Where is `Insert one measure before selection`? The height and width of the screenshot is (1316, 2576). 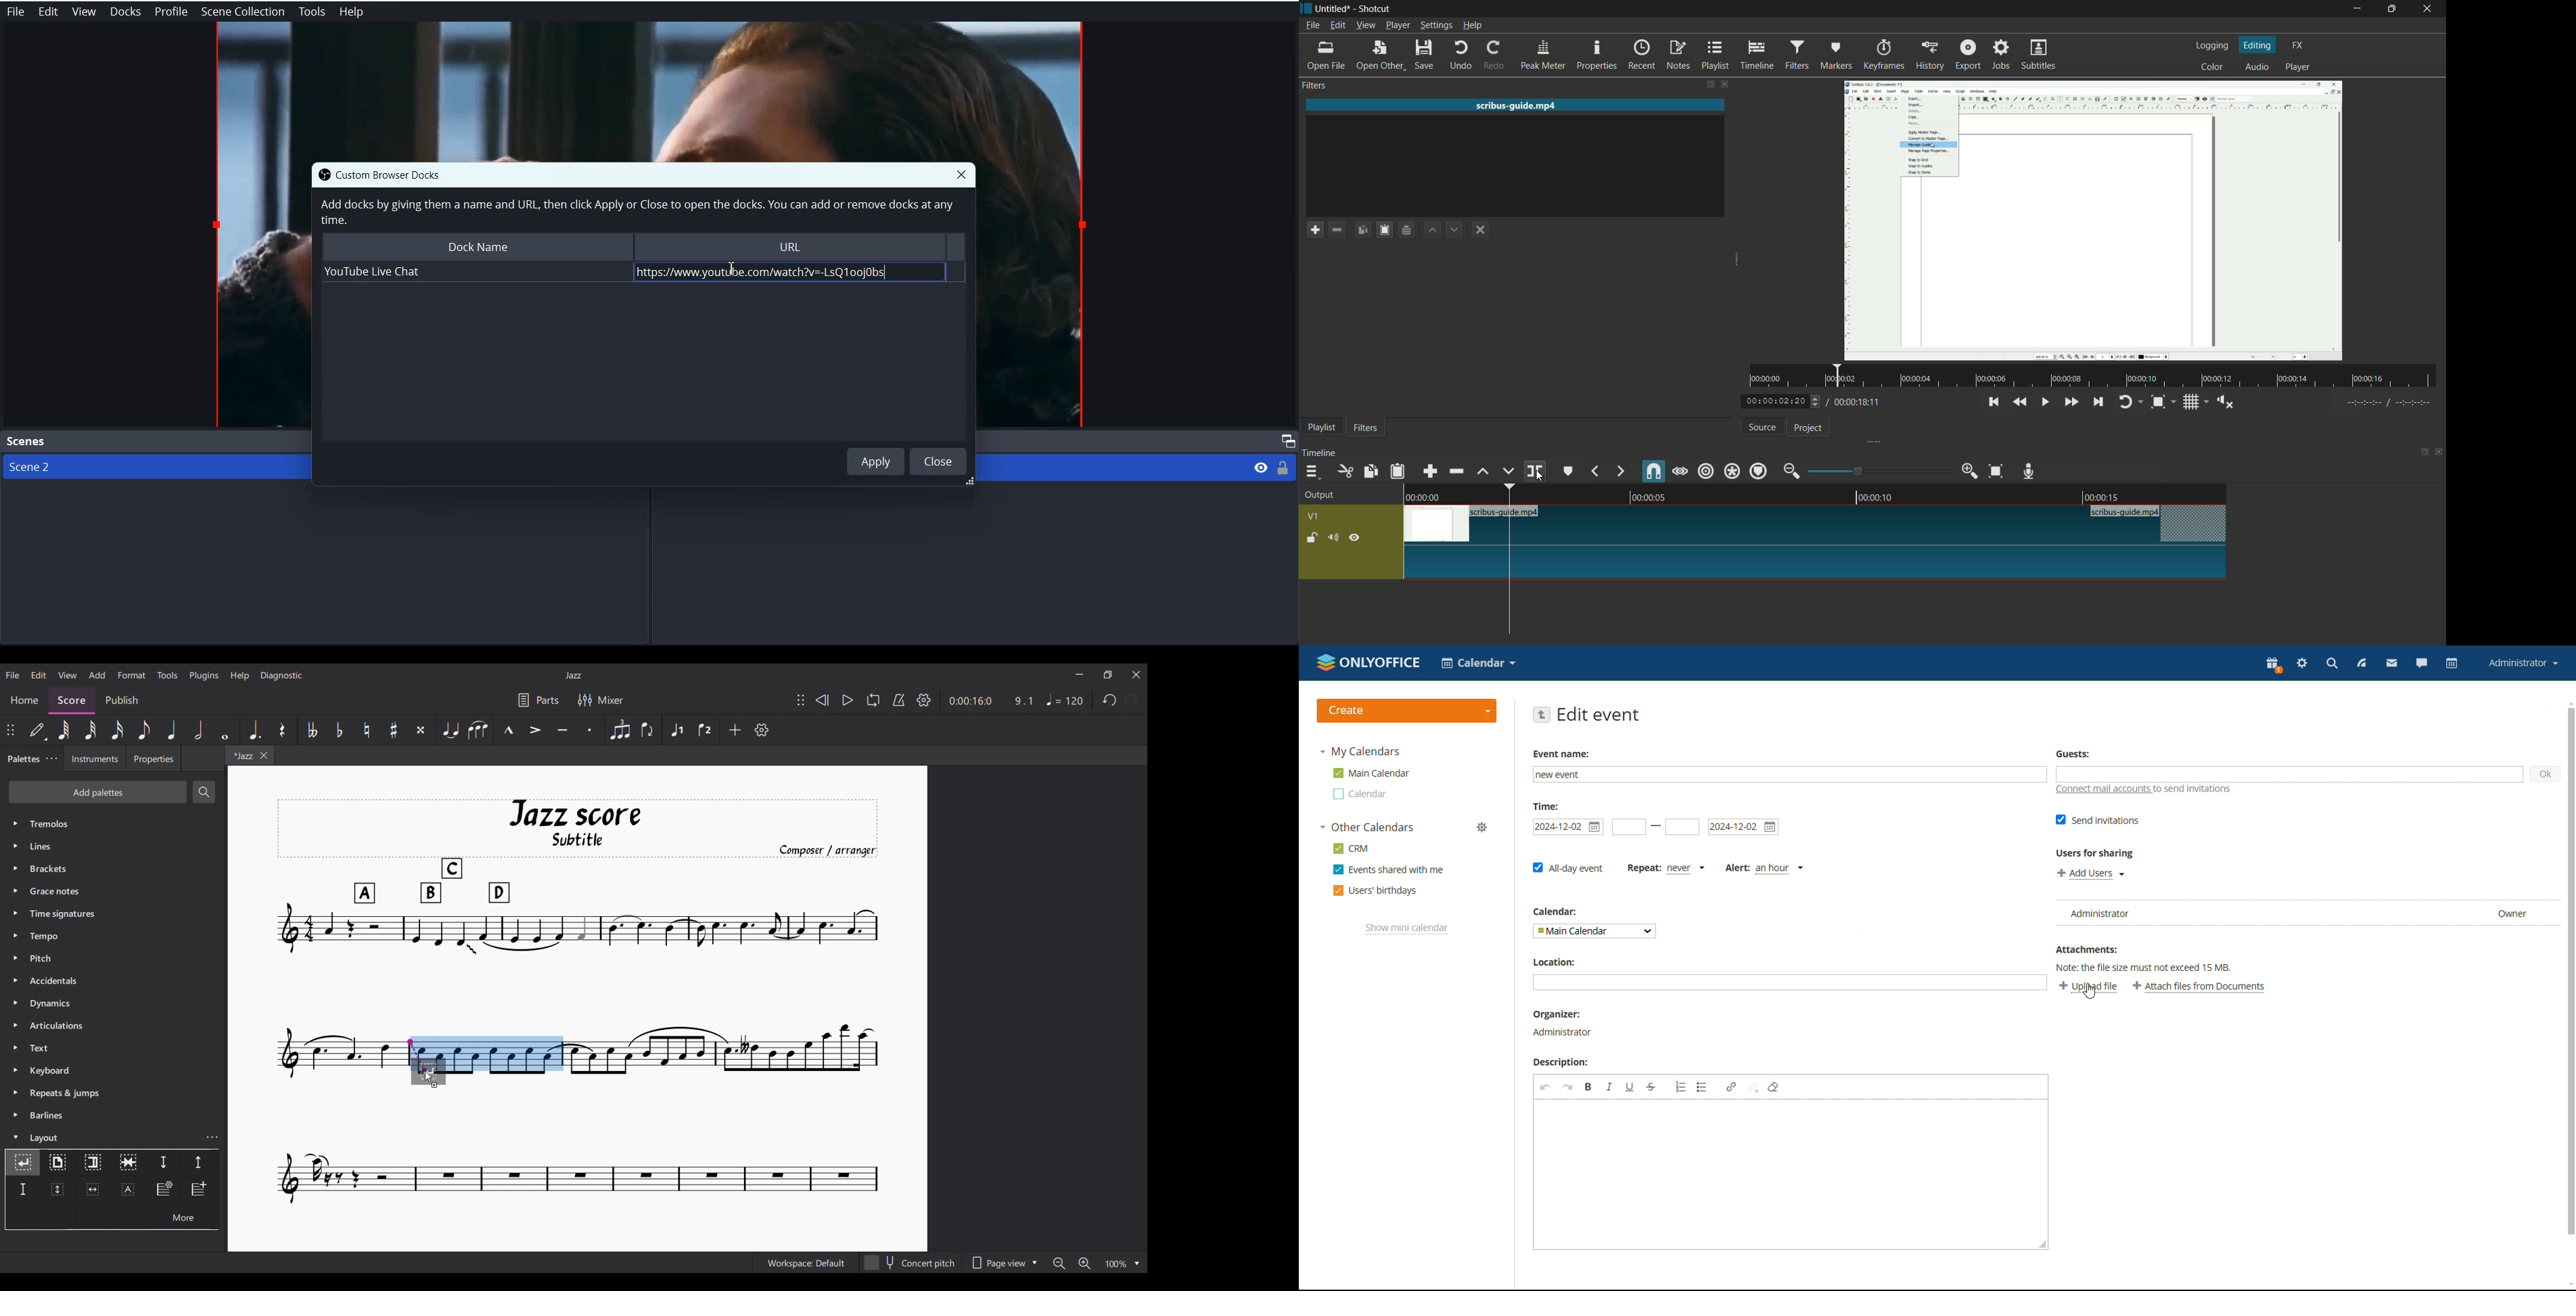 Insert one measure before selection is located at coordinates (200, 1190).